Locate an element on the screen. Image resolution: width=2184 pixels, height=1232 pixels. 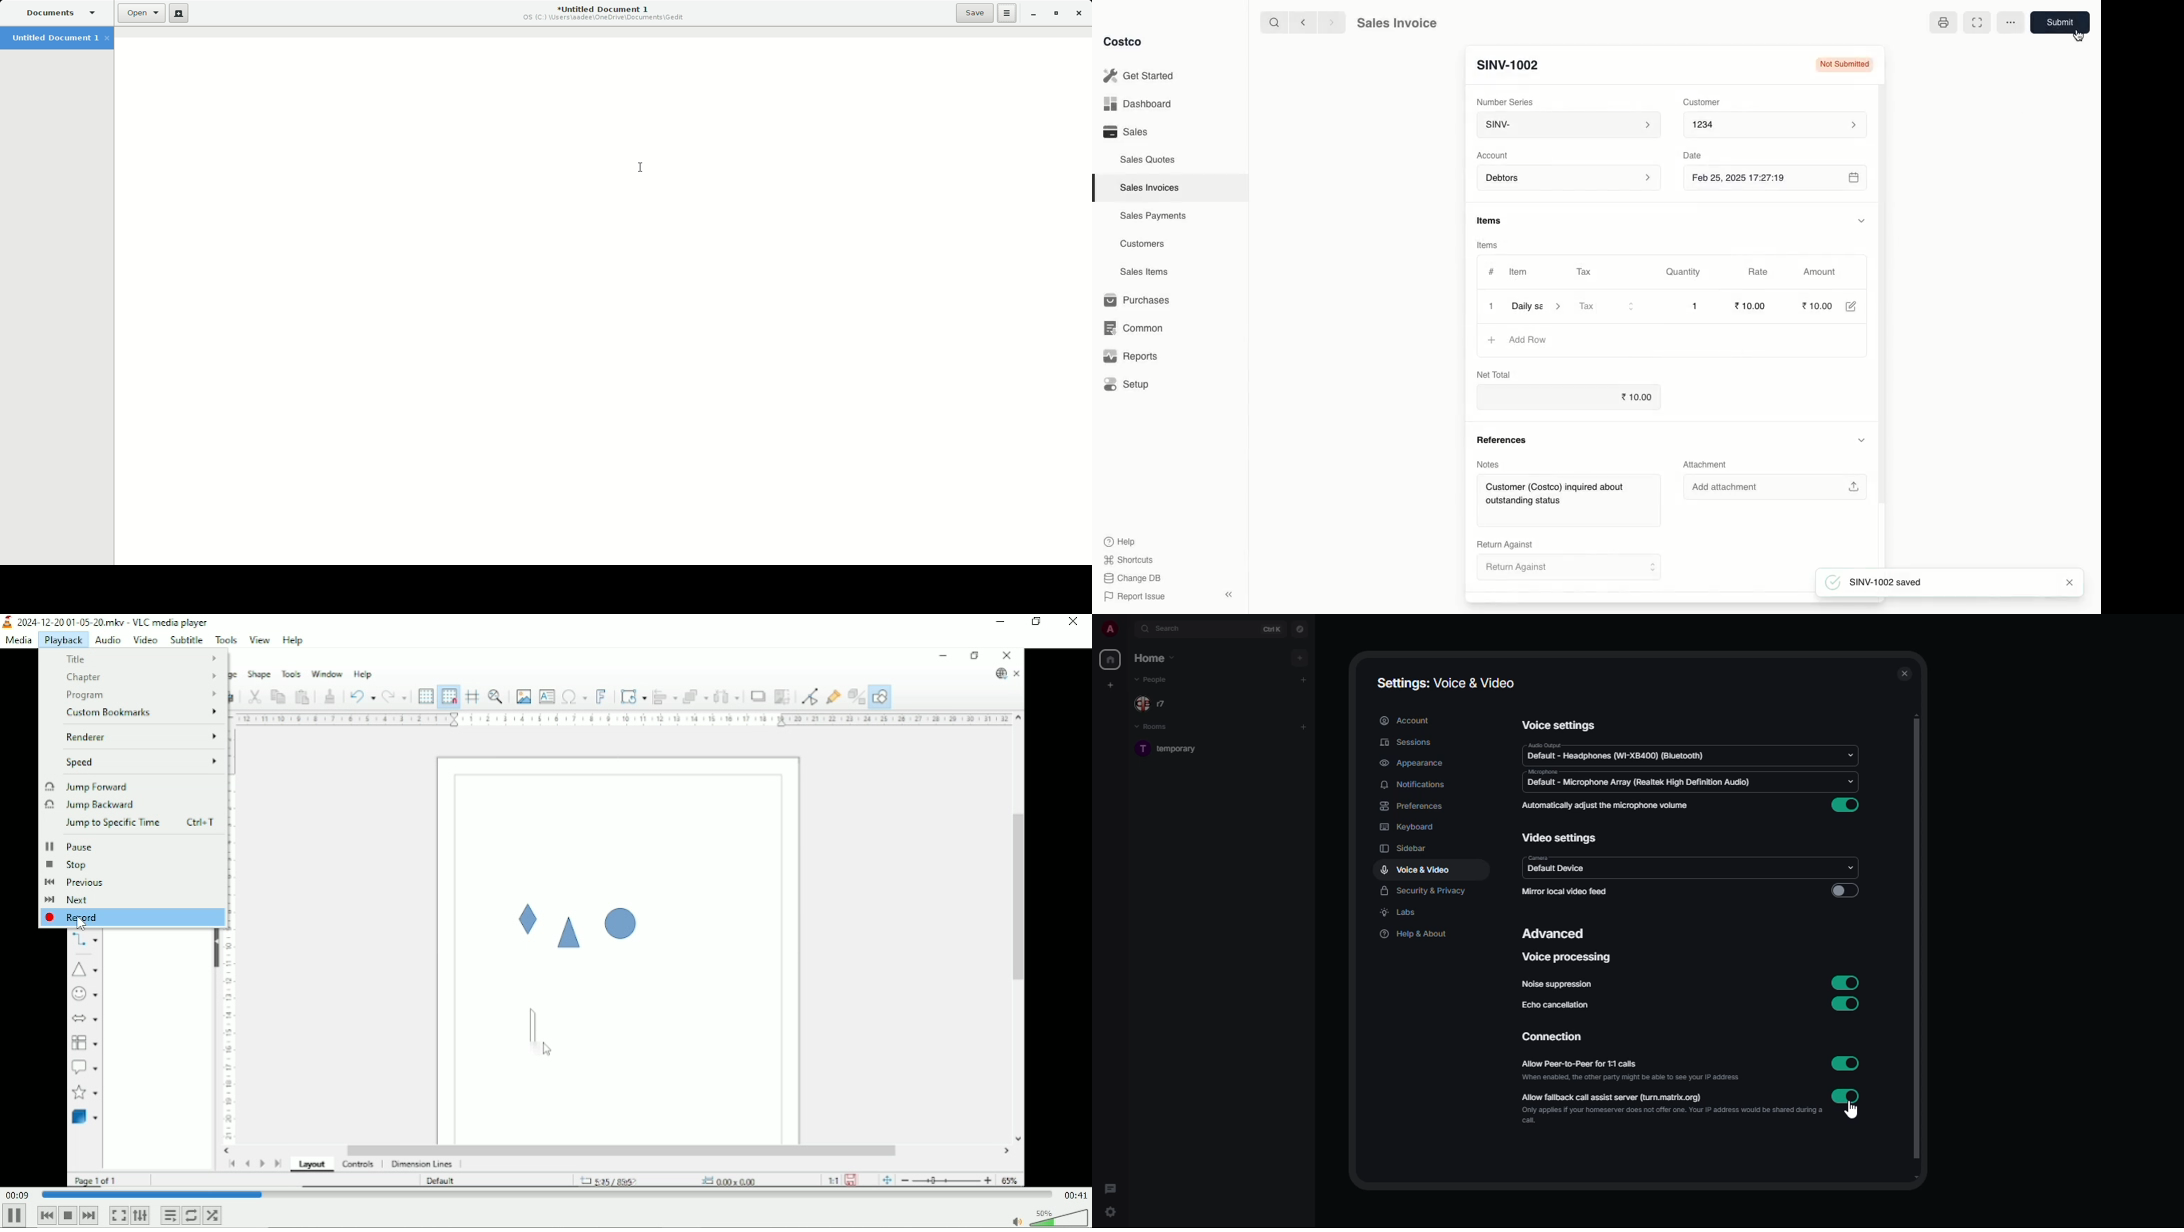
Speed is located at coordinates (140, 763).